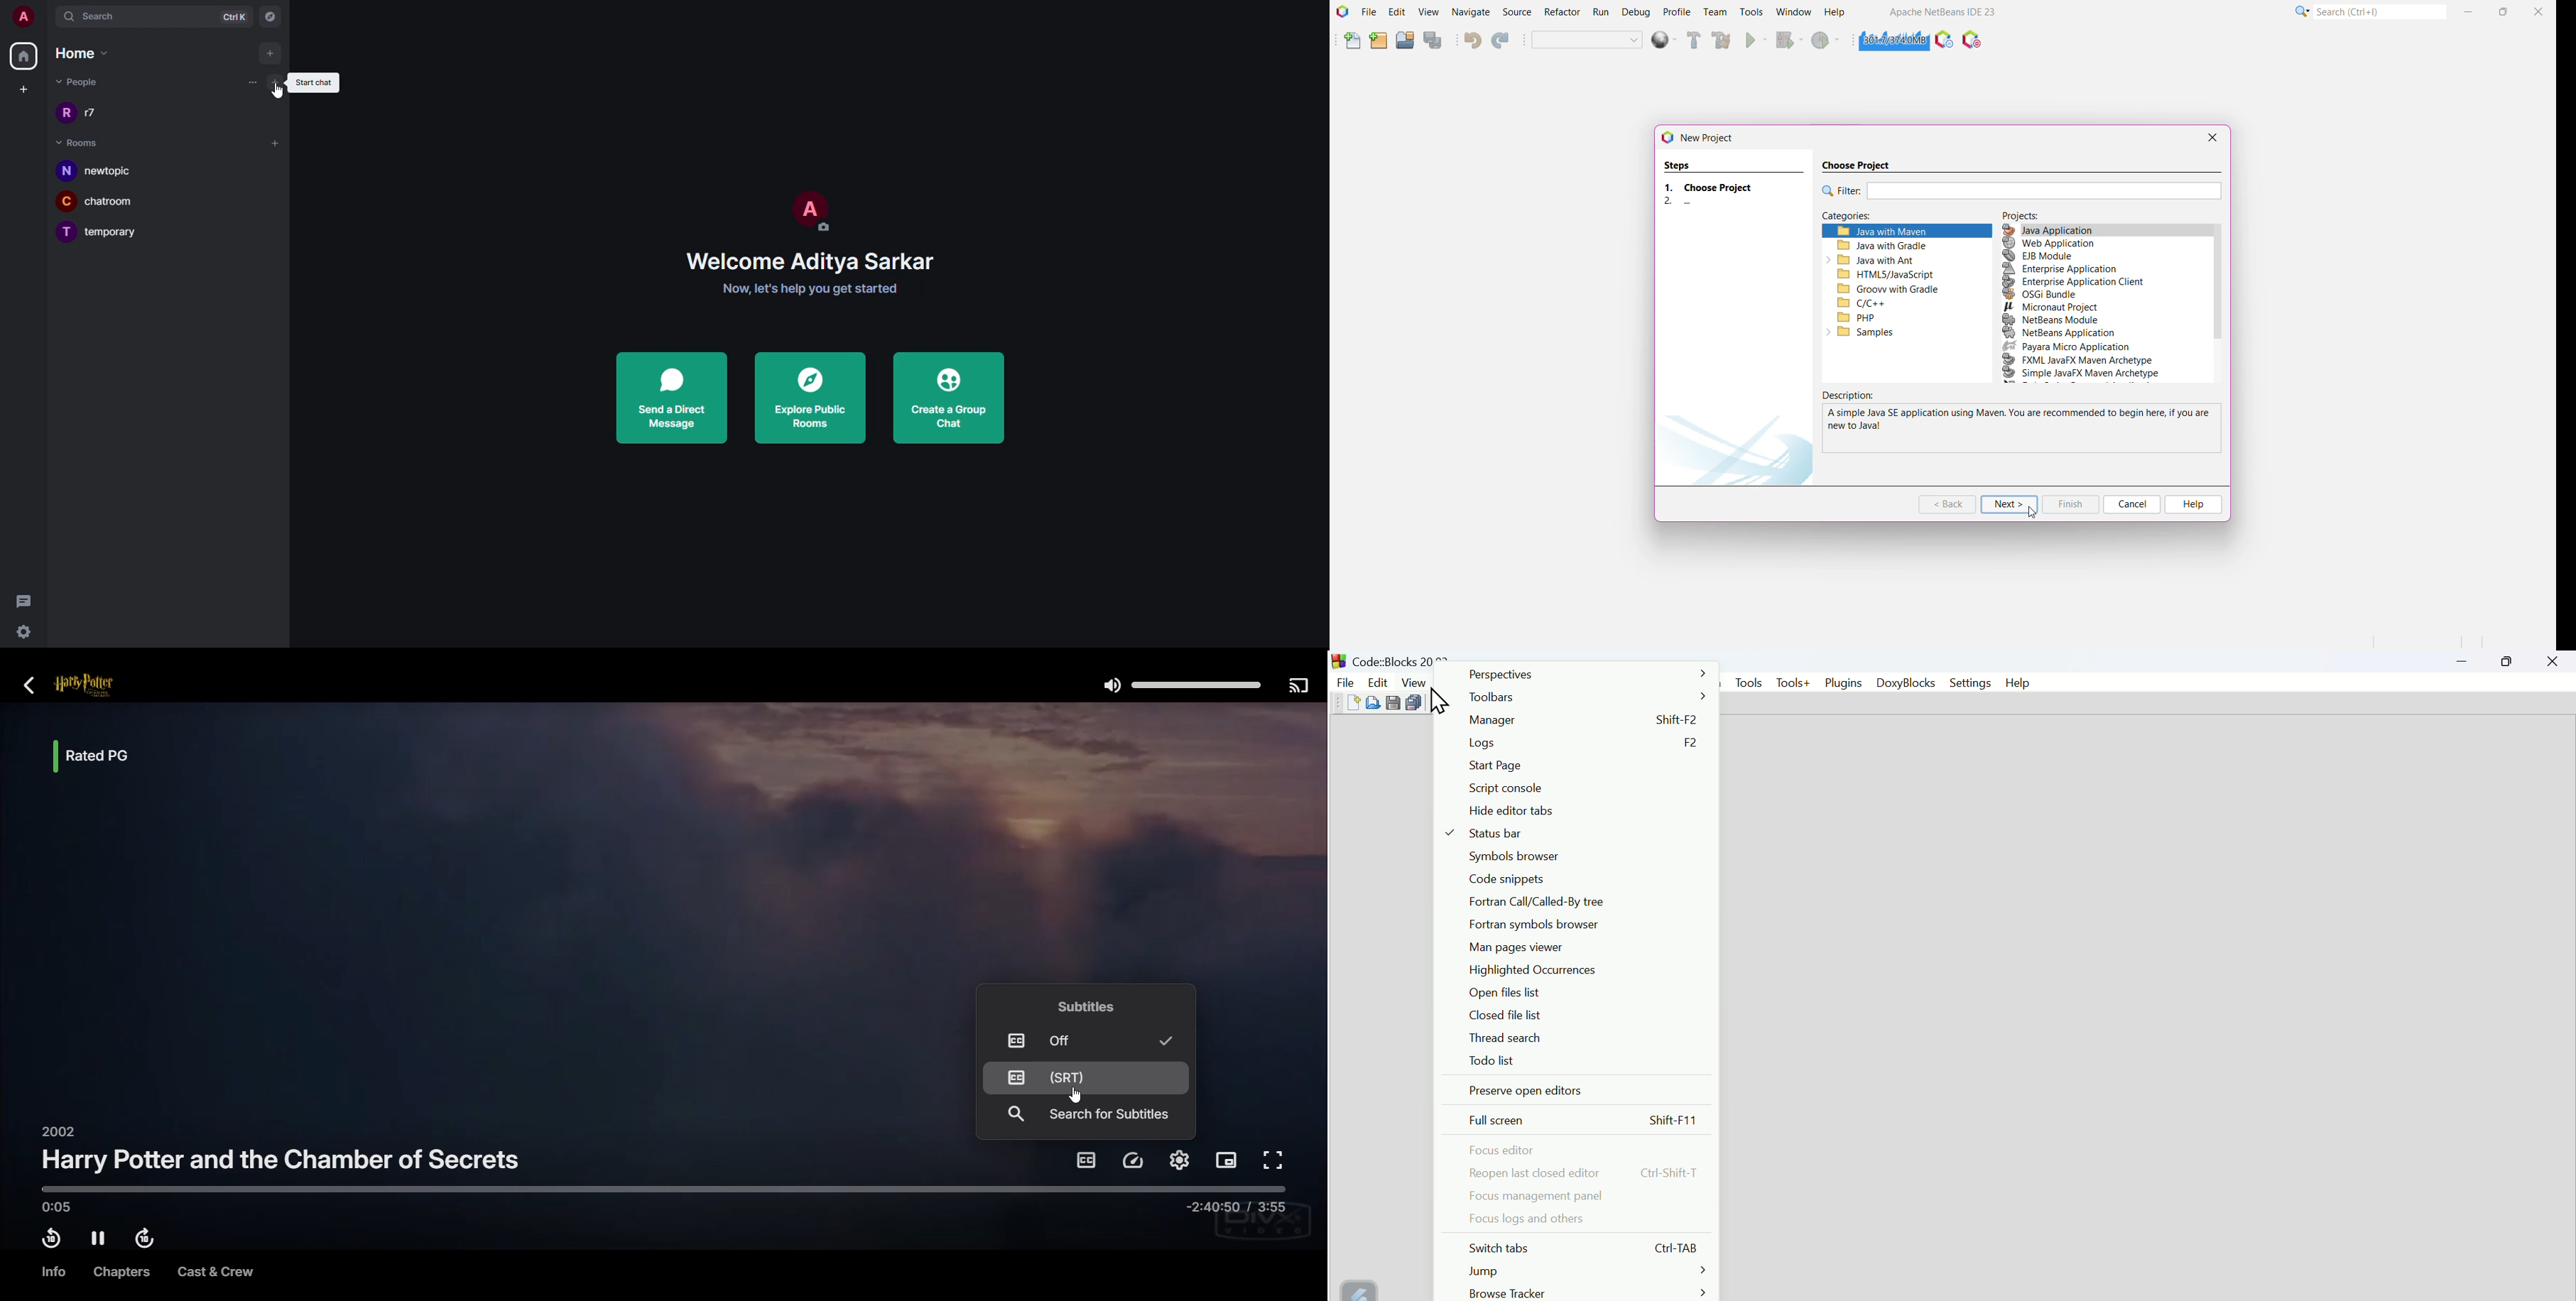 This screenshot has width=2576, height=1316. Describe the element at coordinates (2010, 504) in the screenshot. I see `Next` at that location.